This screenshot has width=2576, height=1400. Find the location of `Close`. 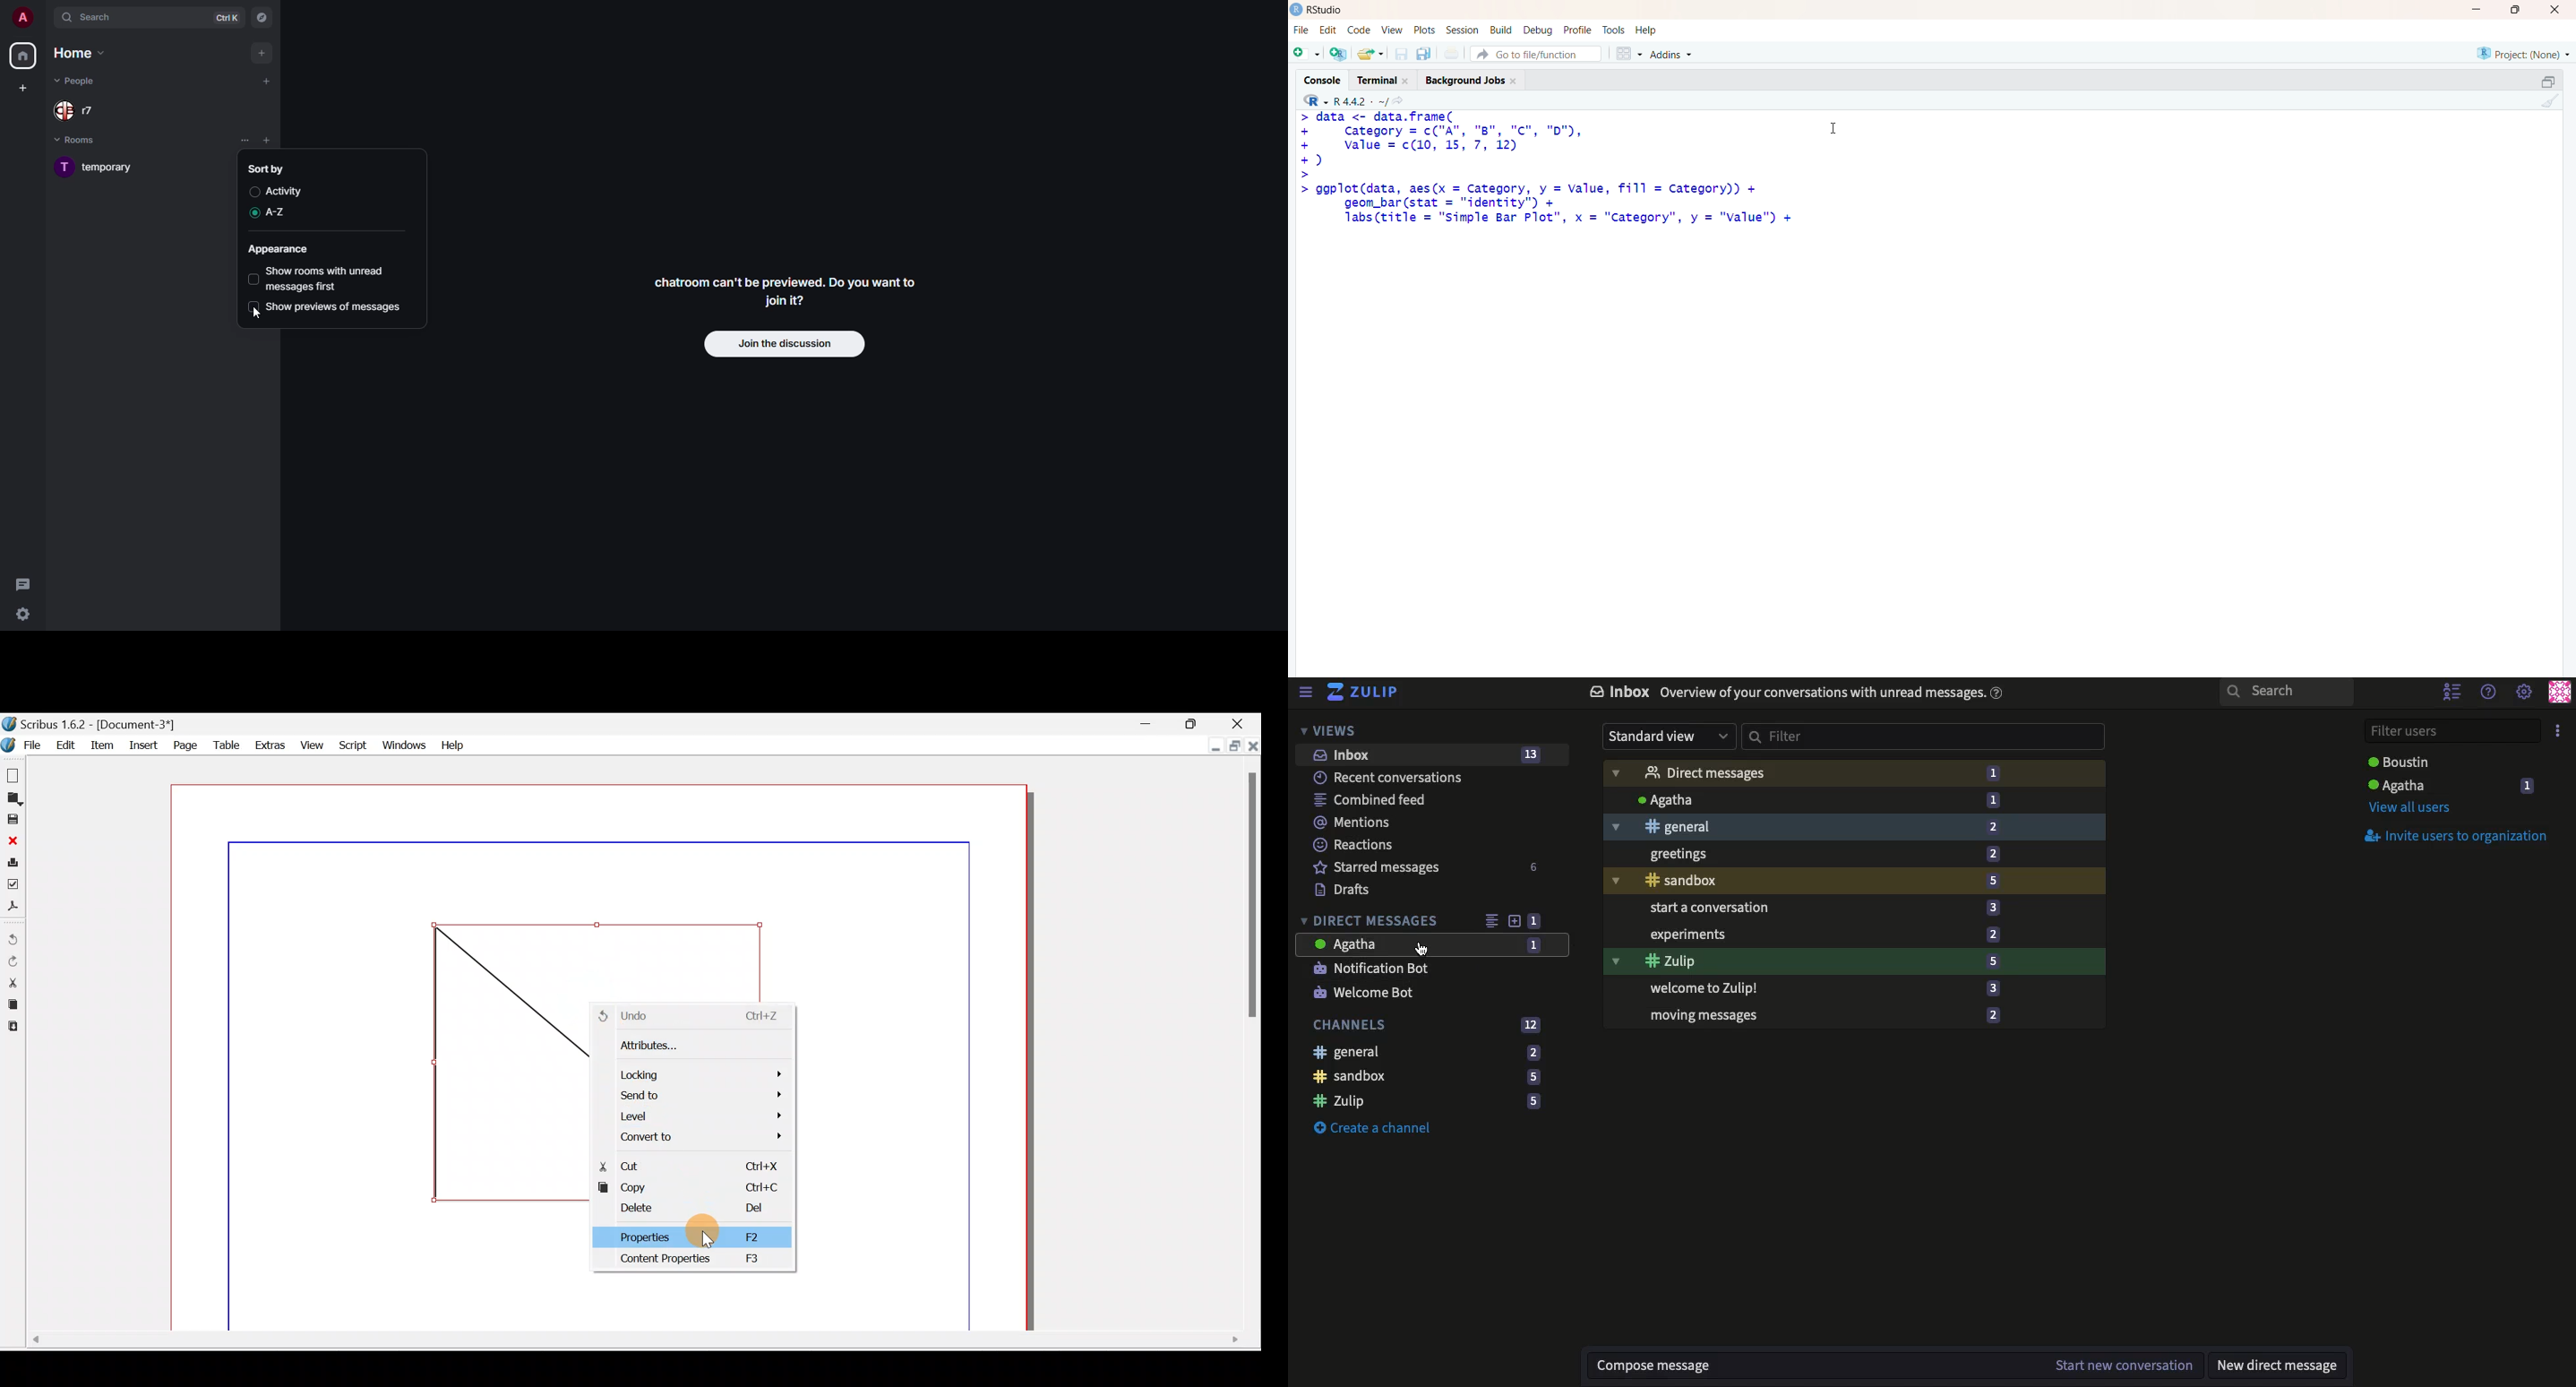

Close is located at coordinates (11, 839).